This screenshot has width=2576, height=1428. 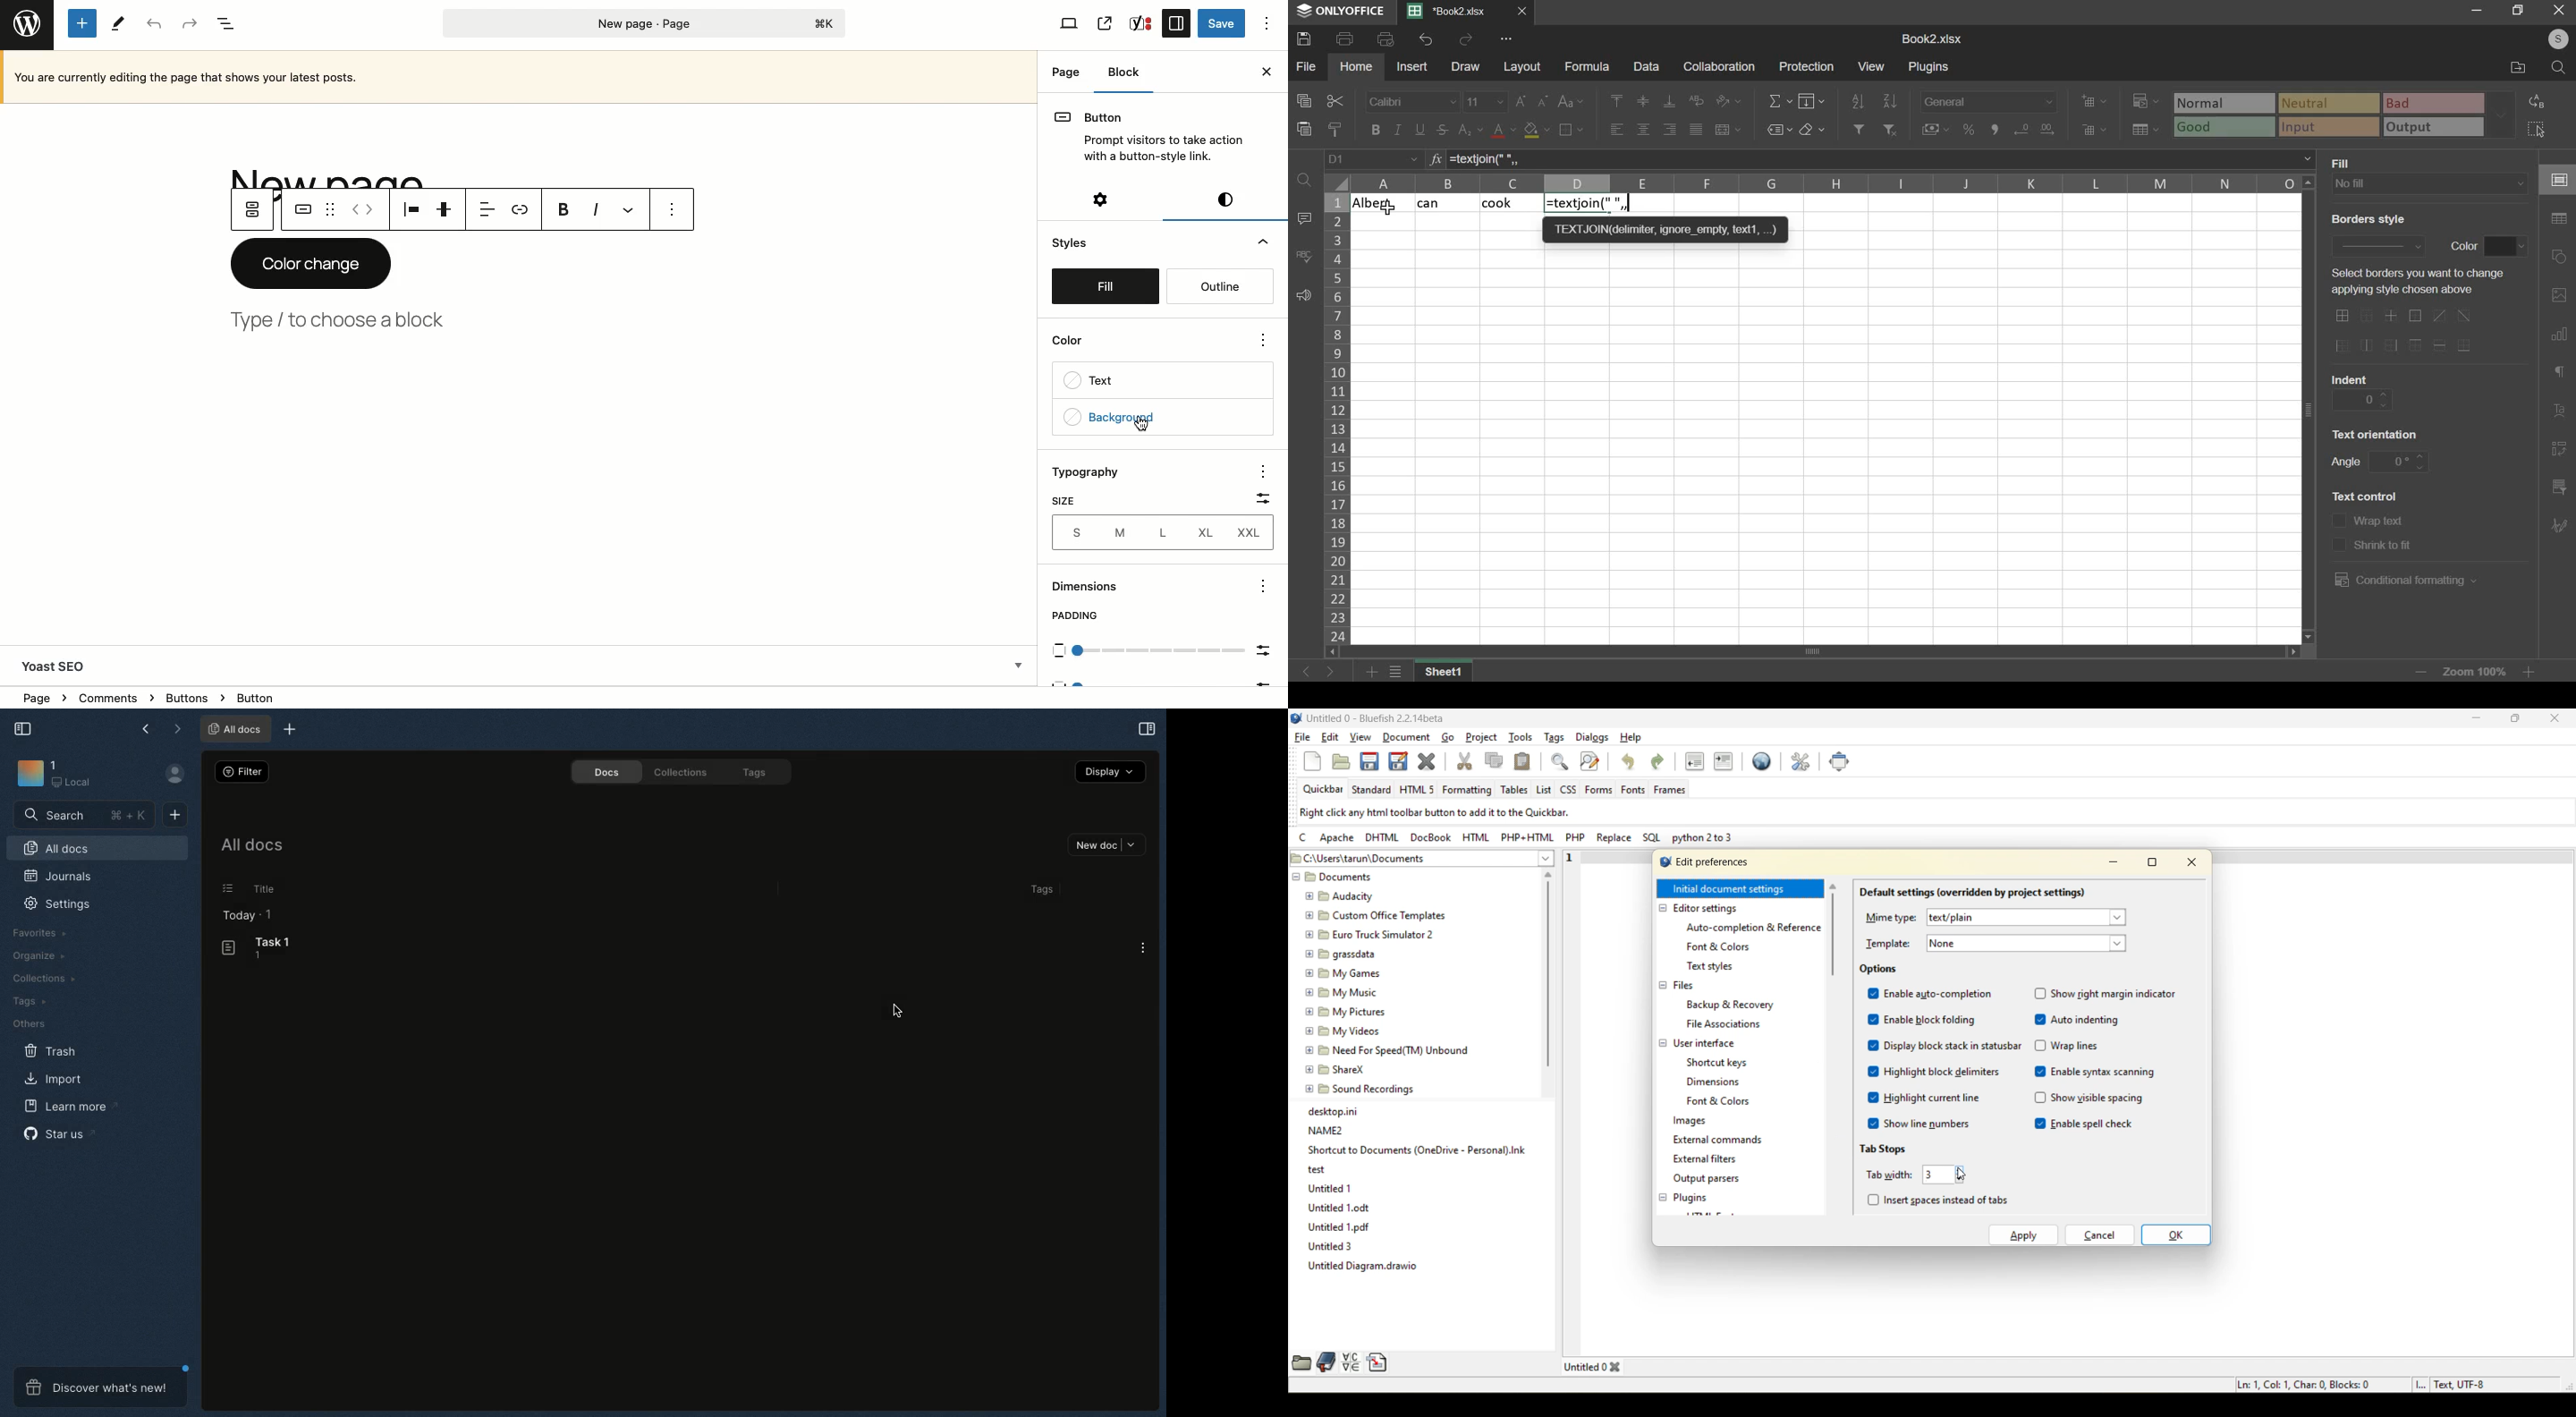 I want to click on View page, so click(x=1105, y=24).